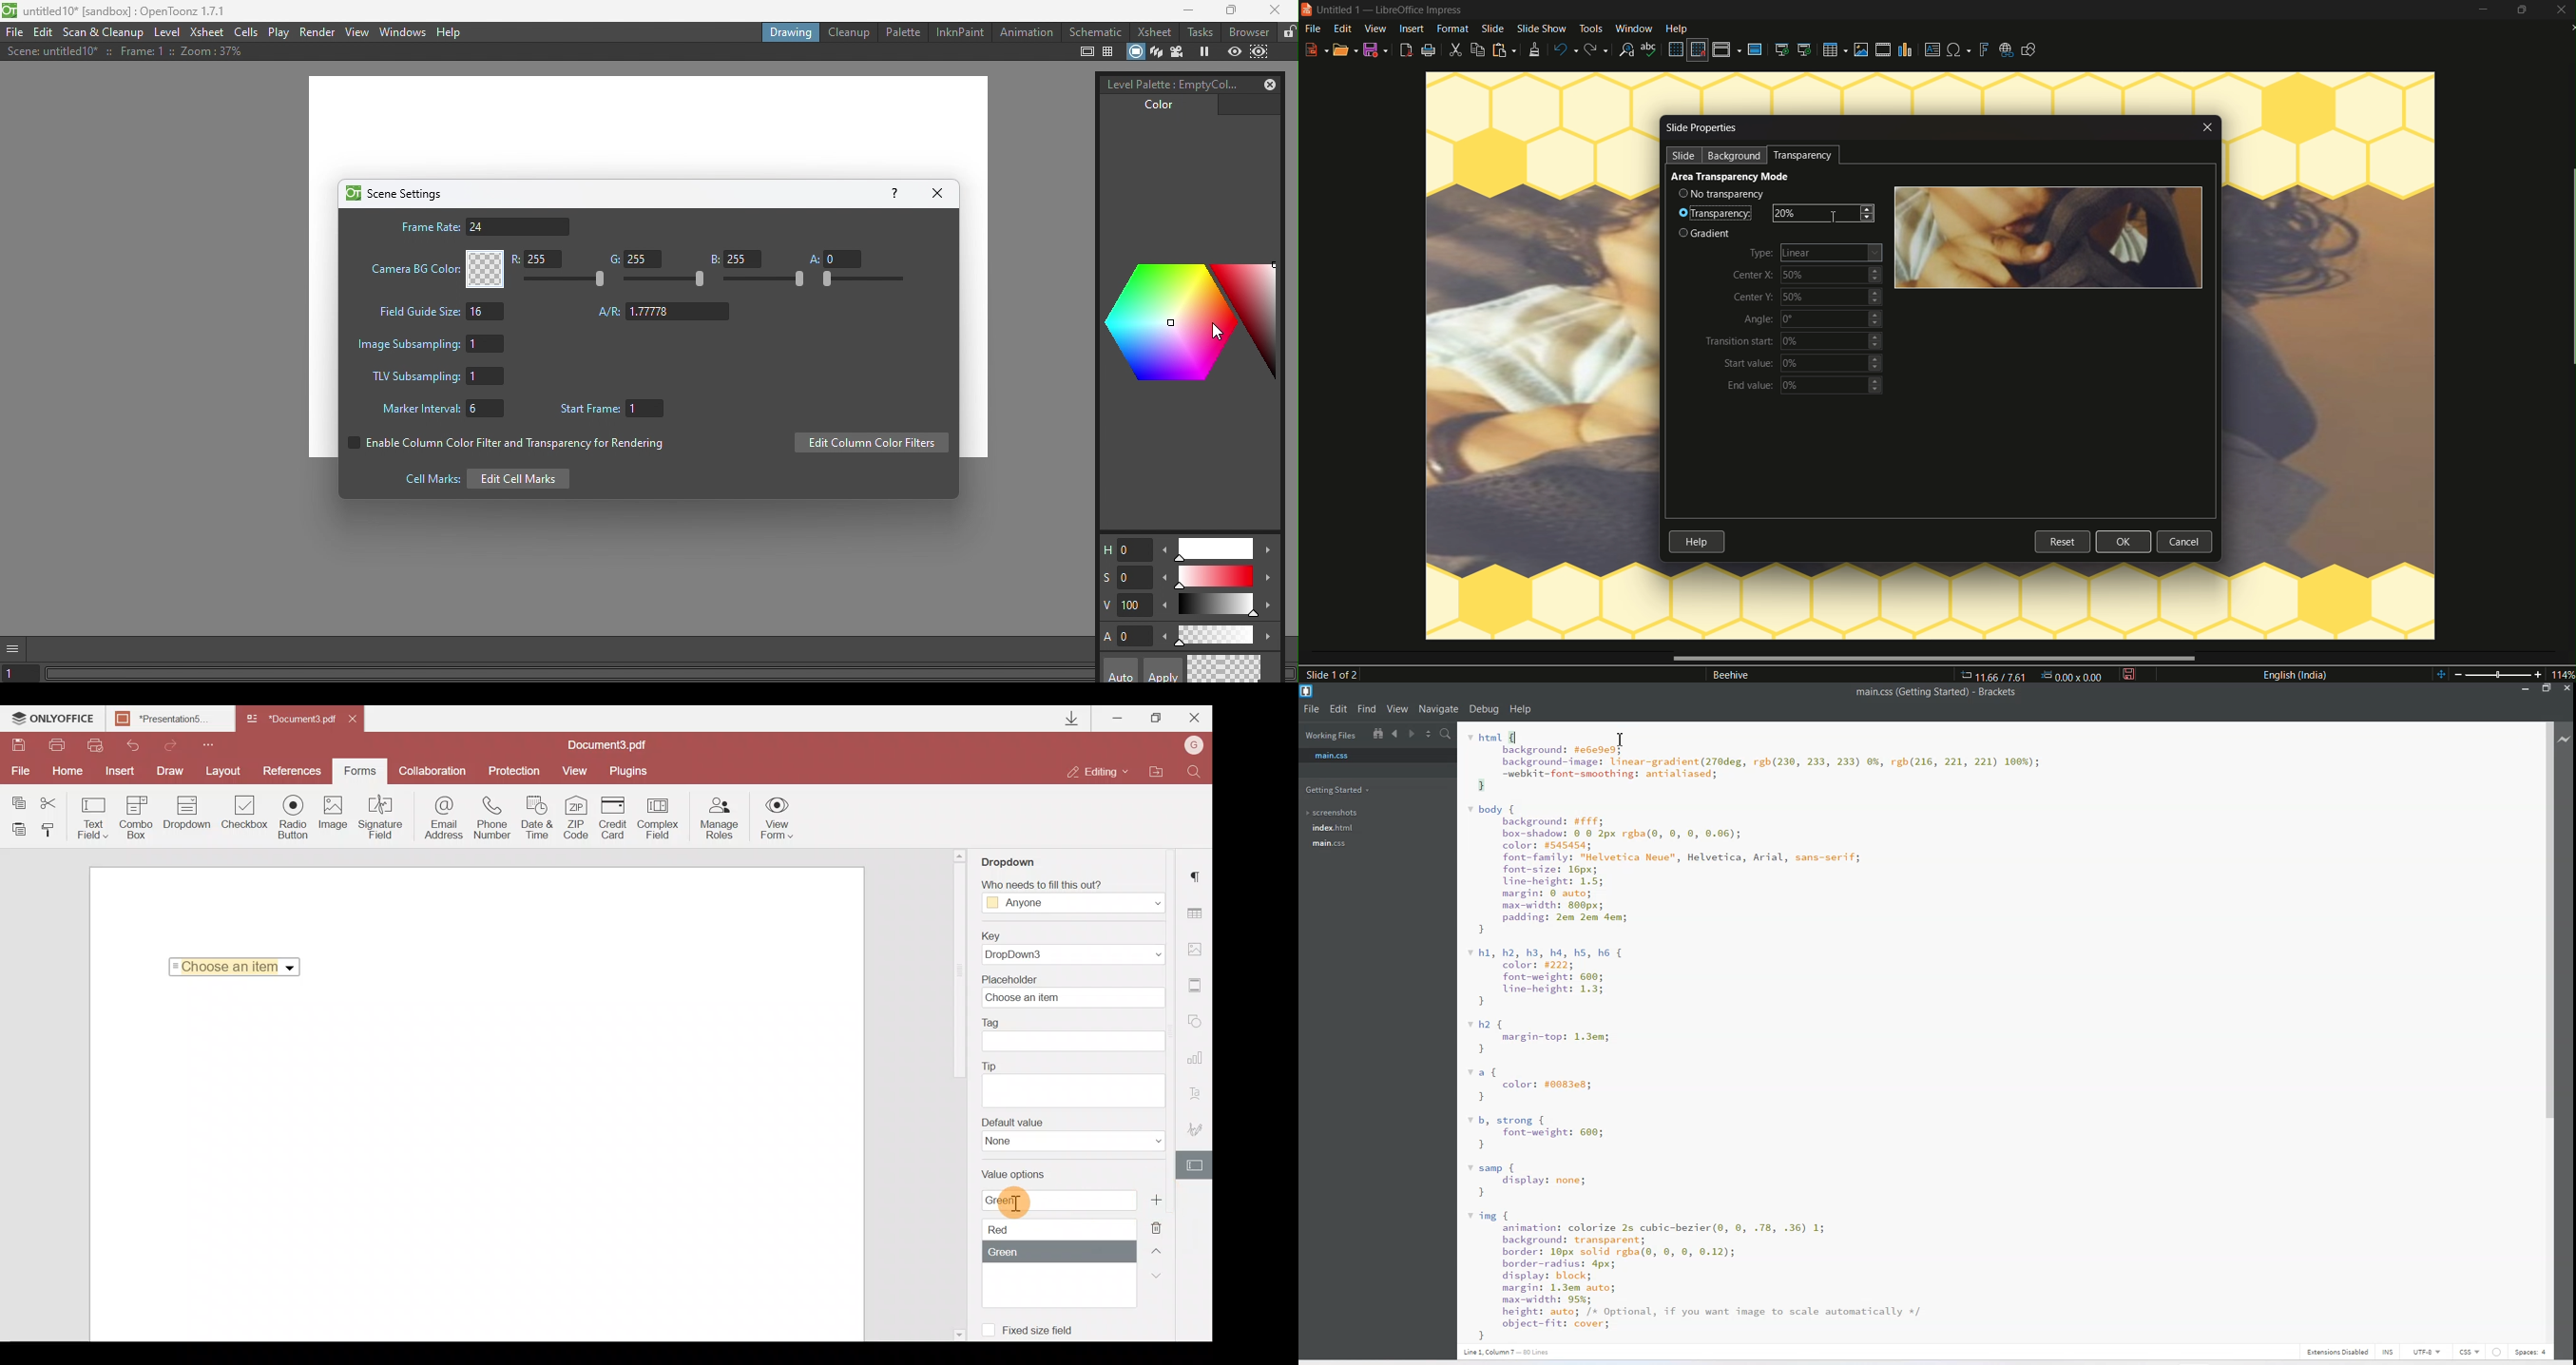 This screenshot has width=2576, height=1372. What do you see at coordinates (1330, 736) in the screenshot?
I see `Working Files` at bounding box center [1330, 736].